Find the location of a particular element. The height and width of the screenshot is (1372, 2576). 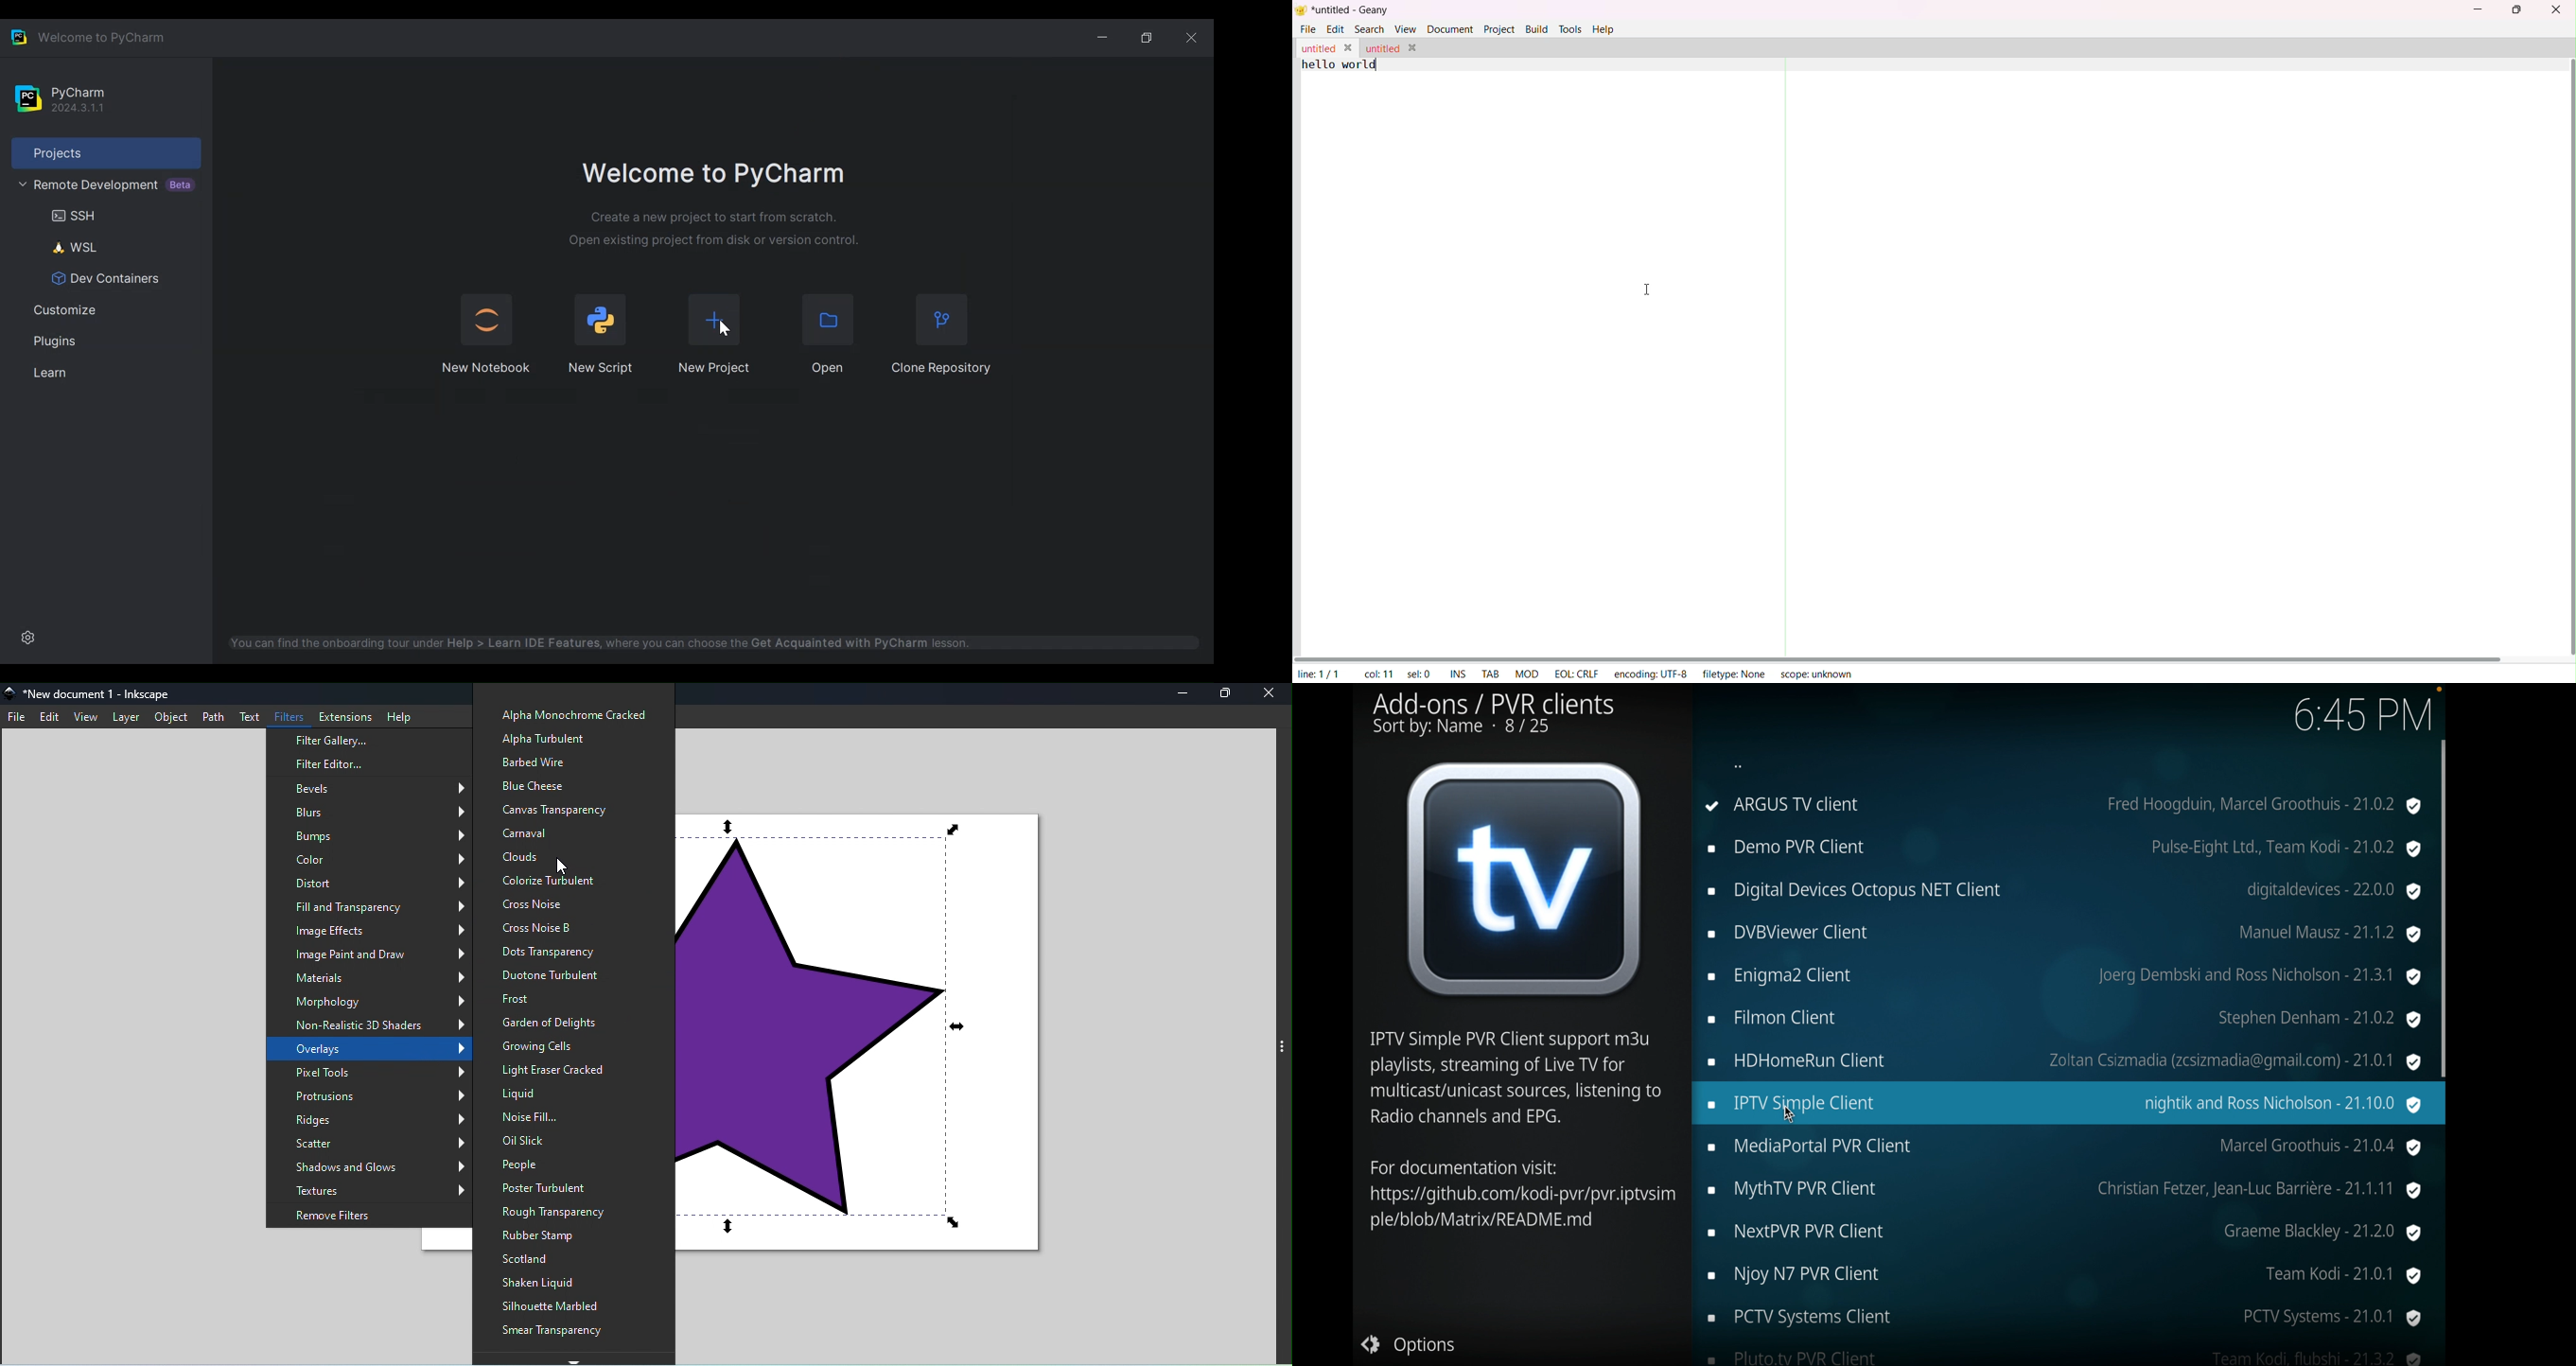

help is located at coordinates (1606, 31).